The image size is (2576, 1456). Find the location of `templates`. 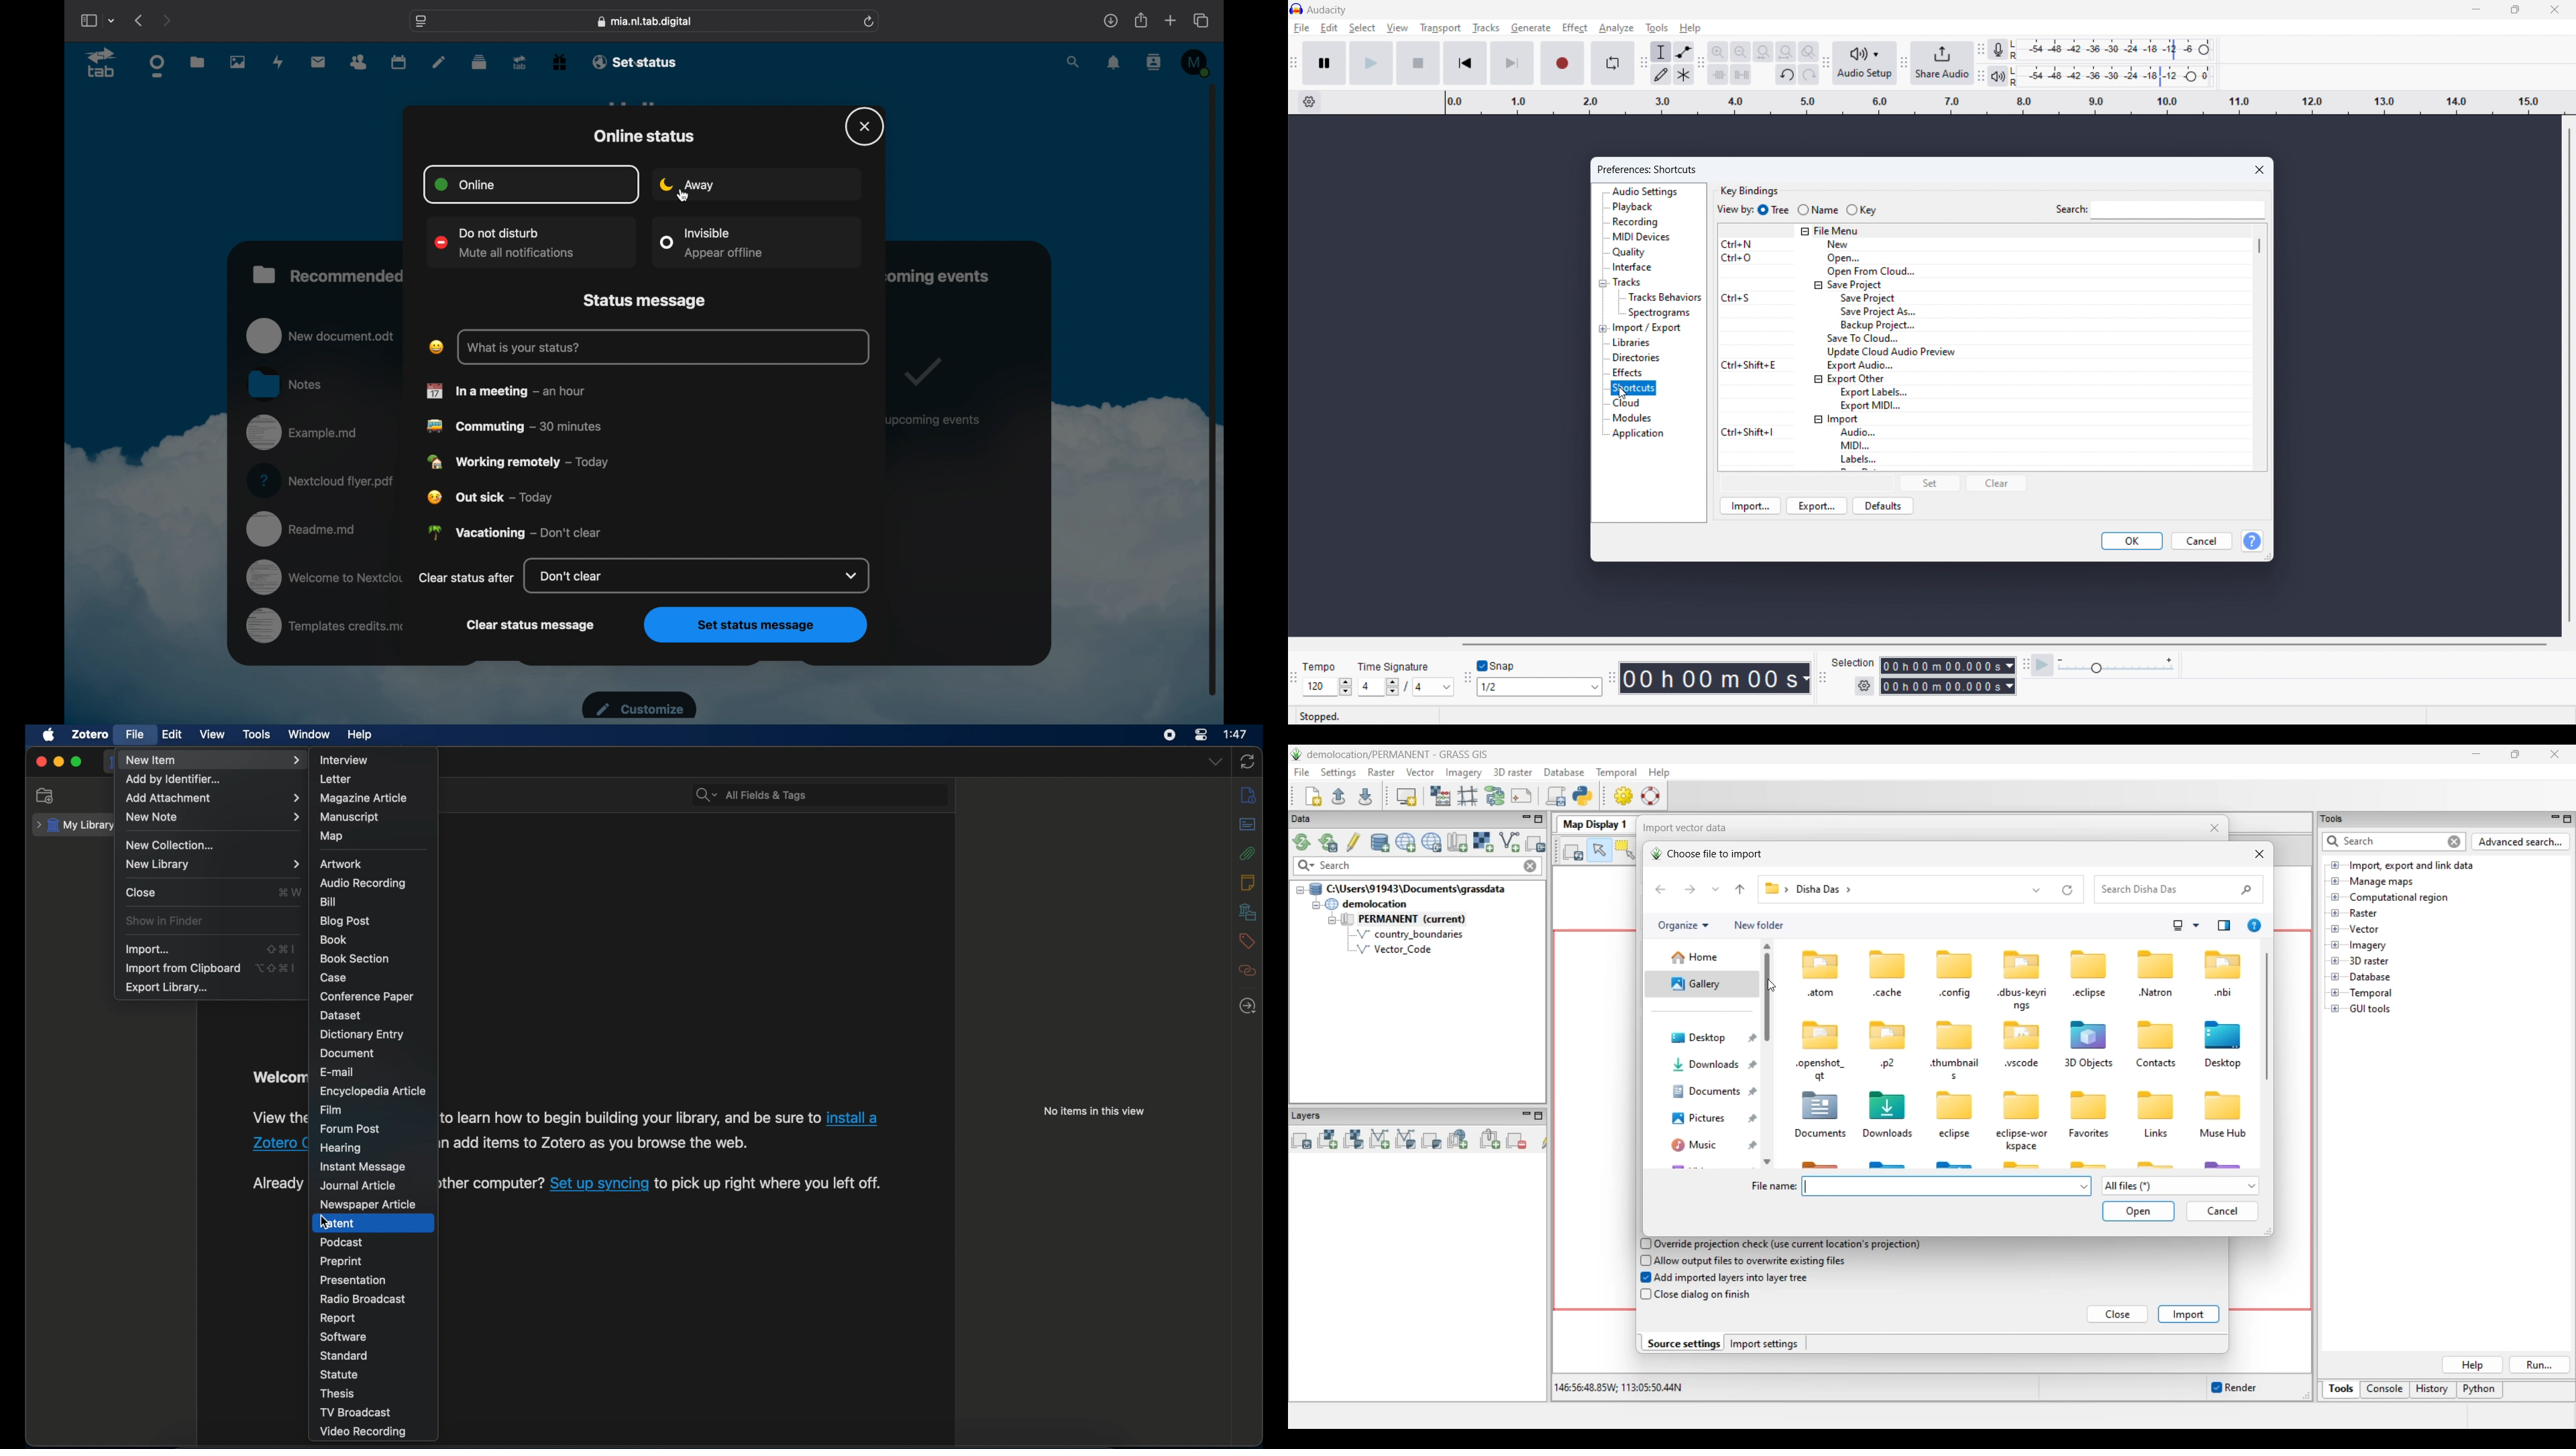

templates is located at coordinates (327, 627).